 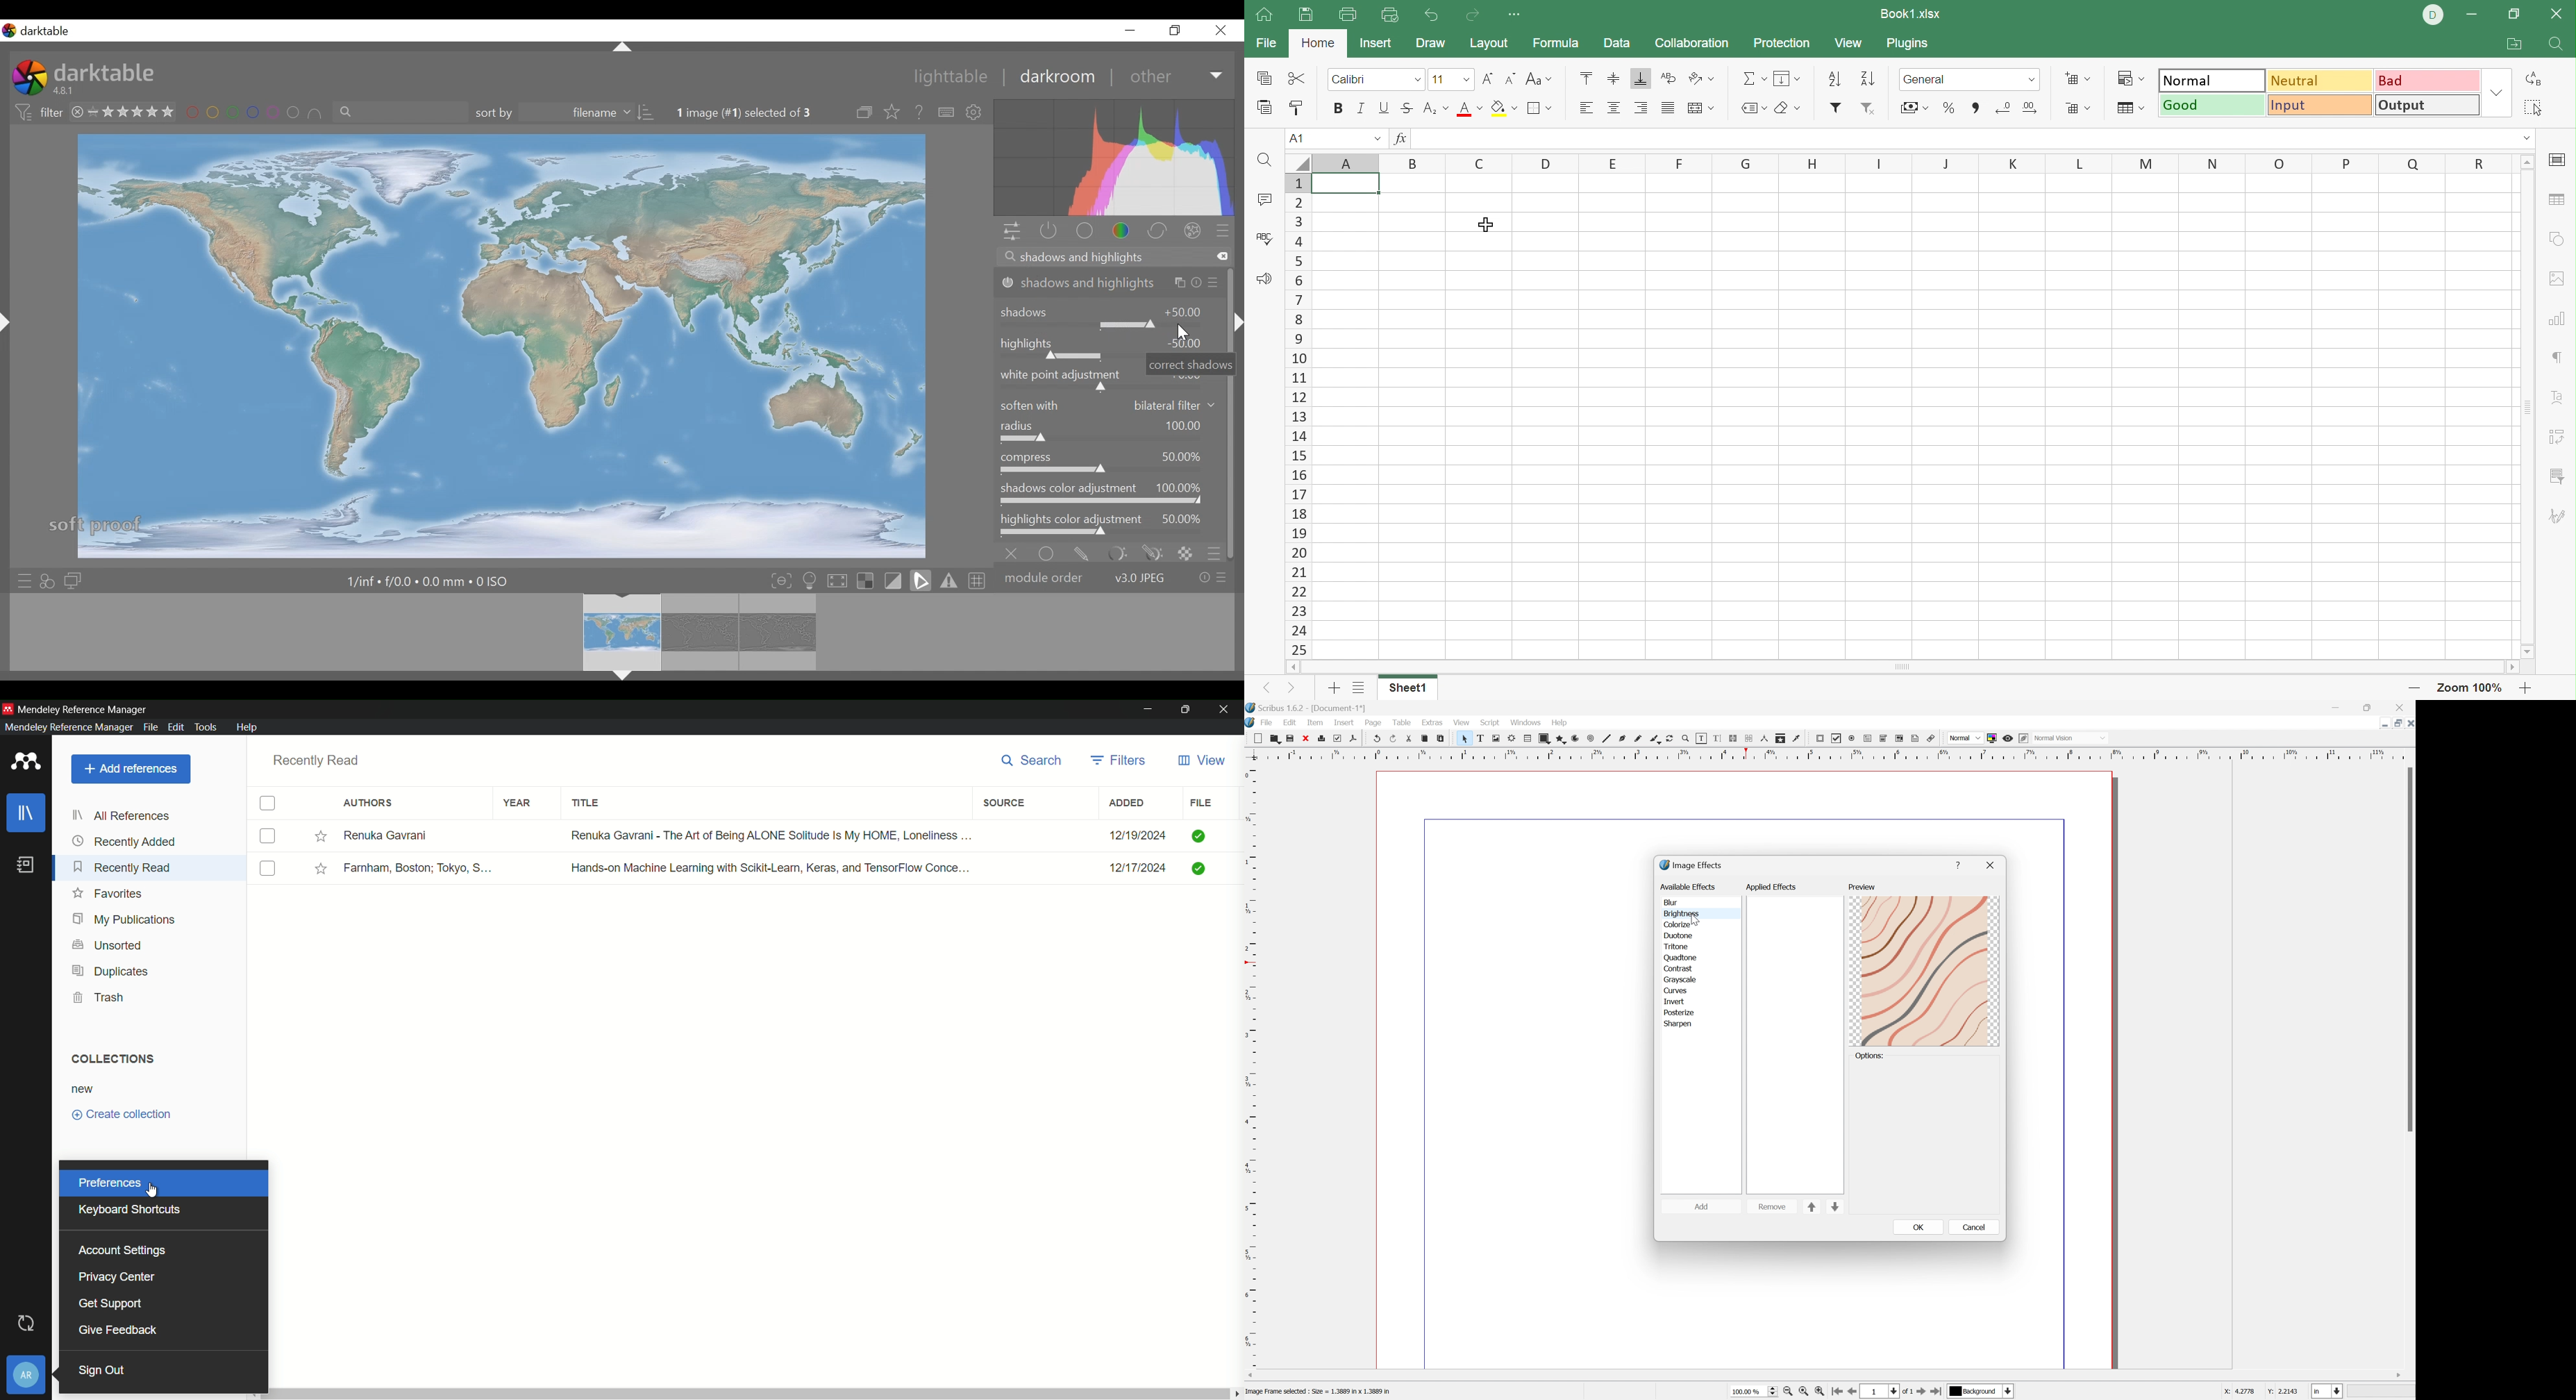 I want to click on Quick Print, so click(x=1391, y=17).